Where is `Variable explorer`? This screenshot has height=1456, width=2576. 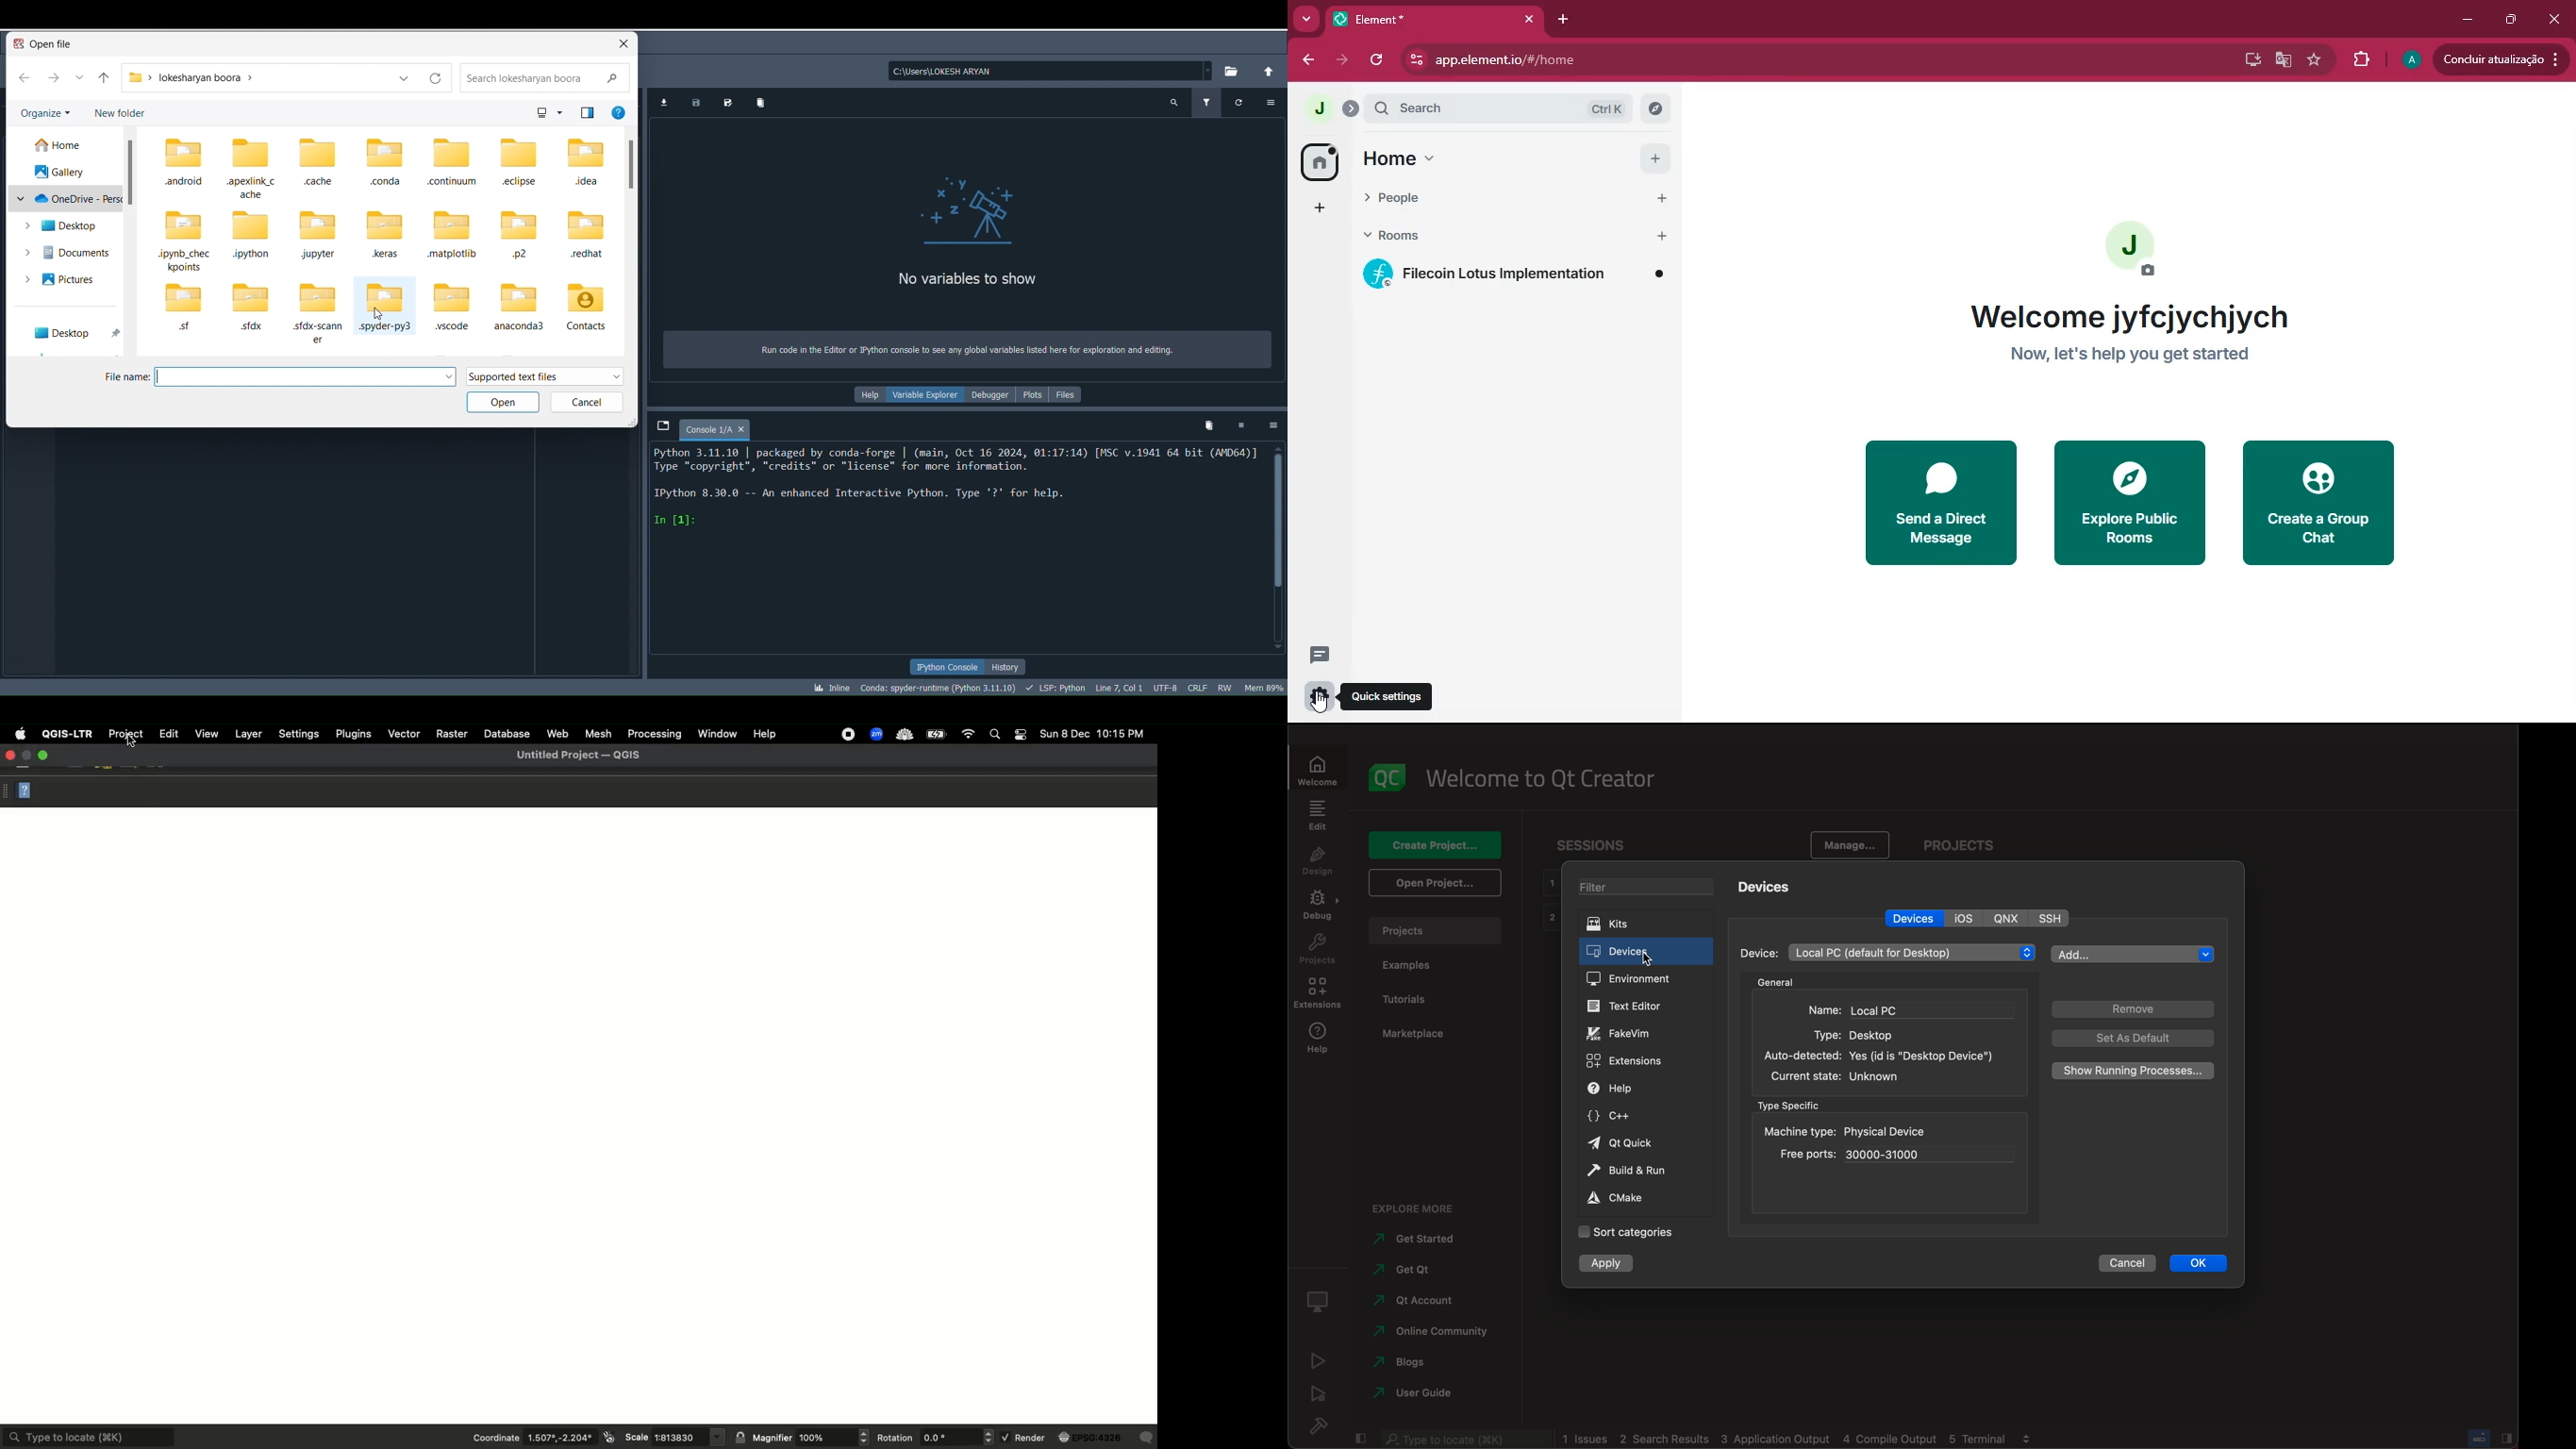 Variable explorer is located at coordinates (920, 394).